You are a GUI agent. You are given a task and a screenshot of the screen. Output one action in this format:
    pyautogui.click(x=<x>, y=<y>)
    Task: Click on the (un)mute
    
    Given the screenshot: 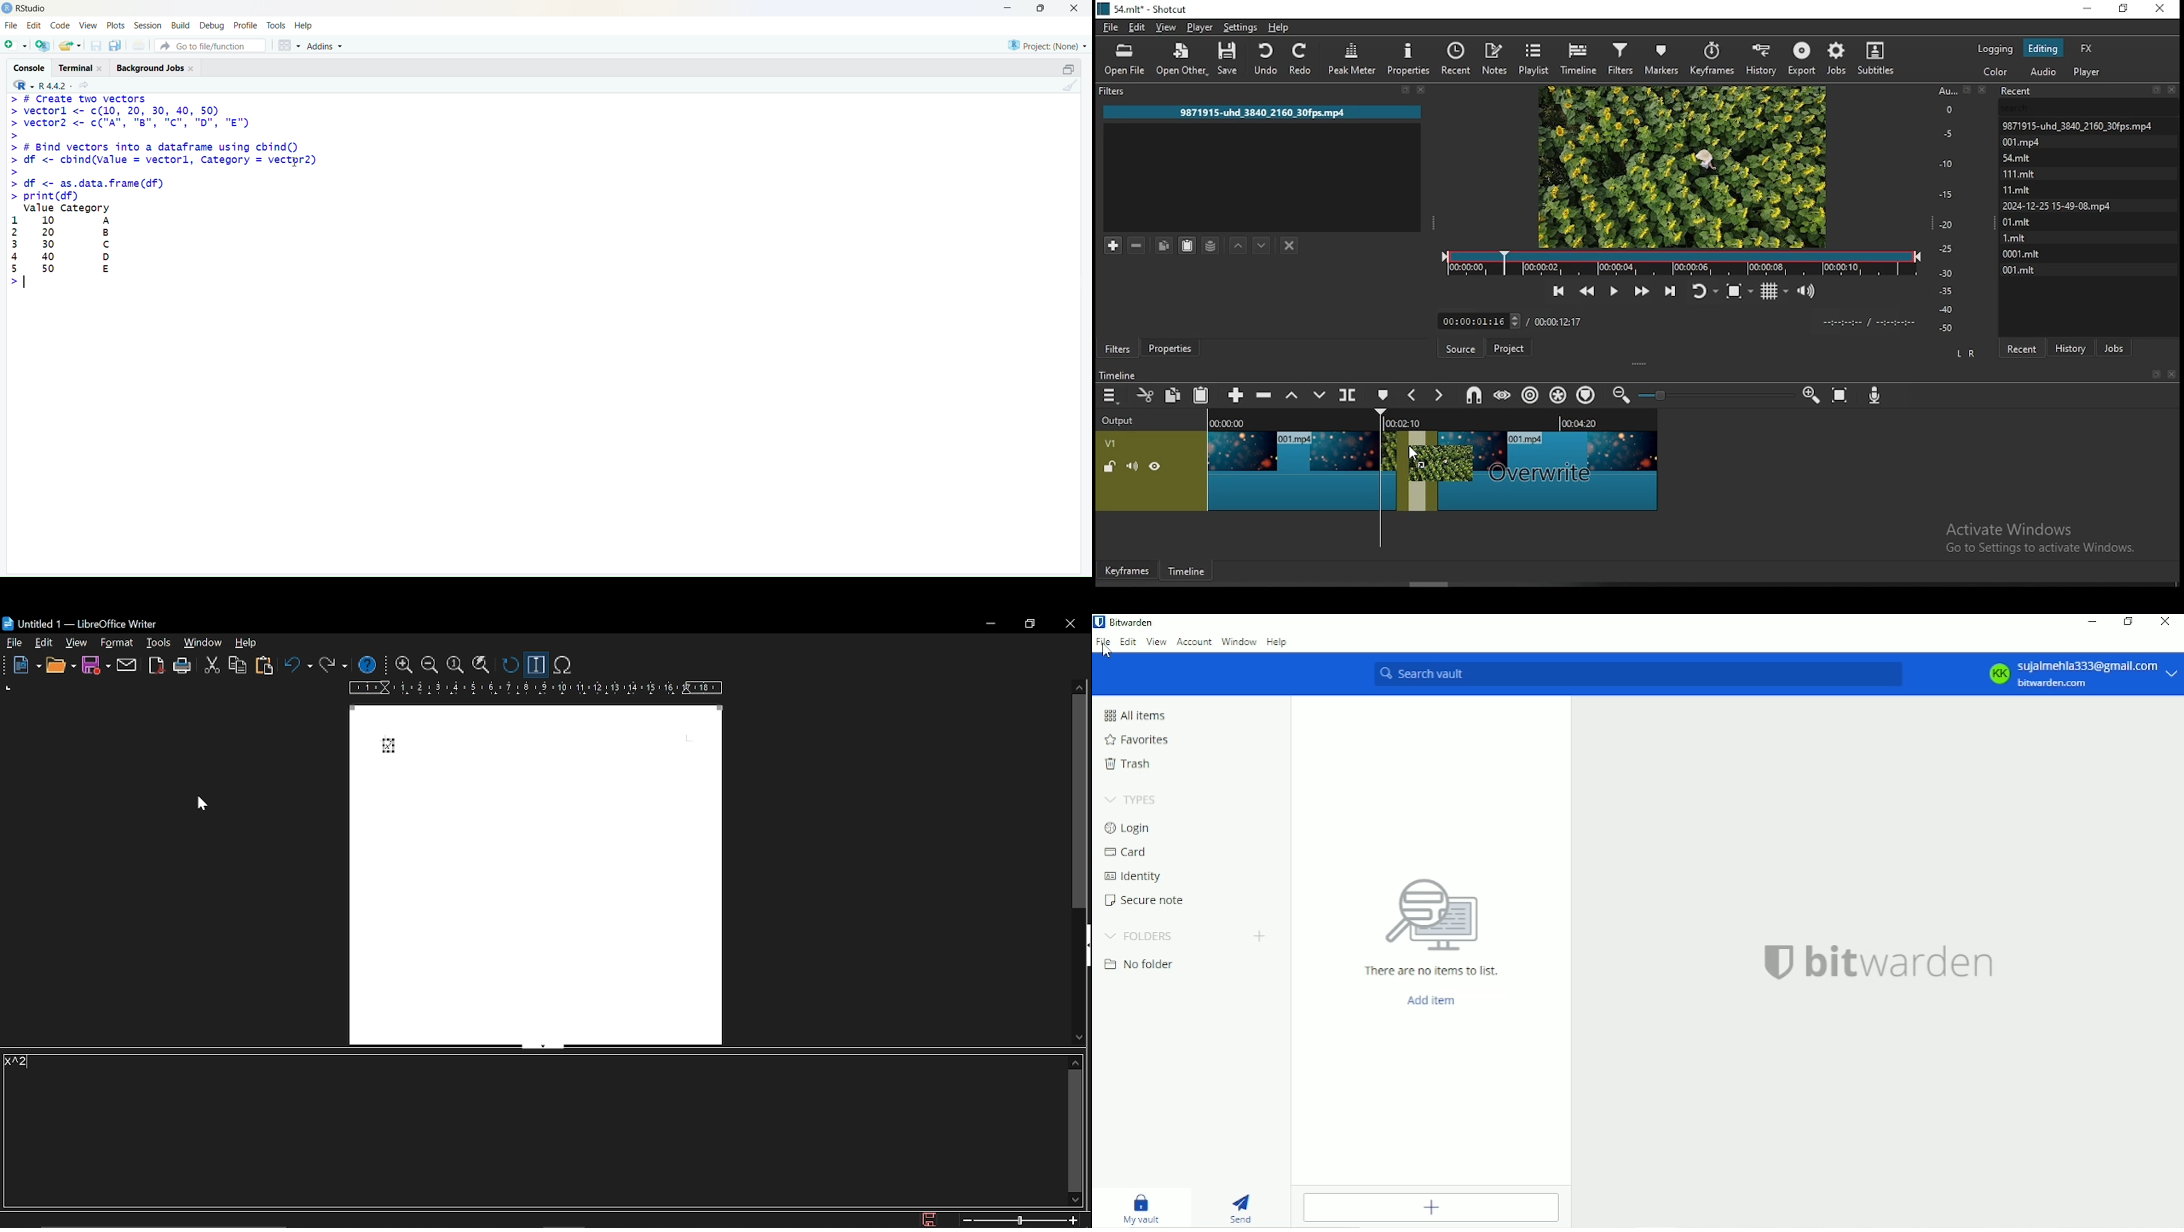 What is the action you would take?
    pyautogui.click(x=1132, y=466)
    